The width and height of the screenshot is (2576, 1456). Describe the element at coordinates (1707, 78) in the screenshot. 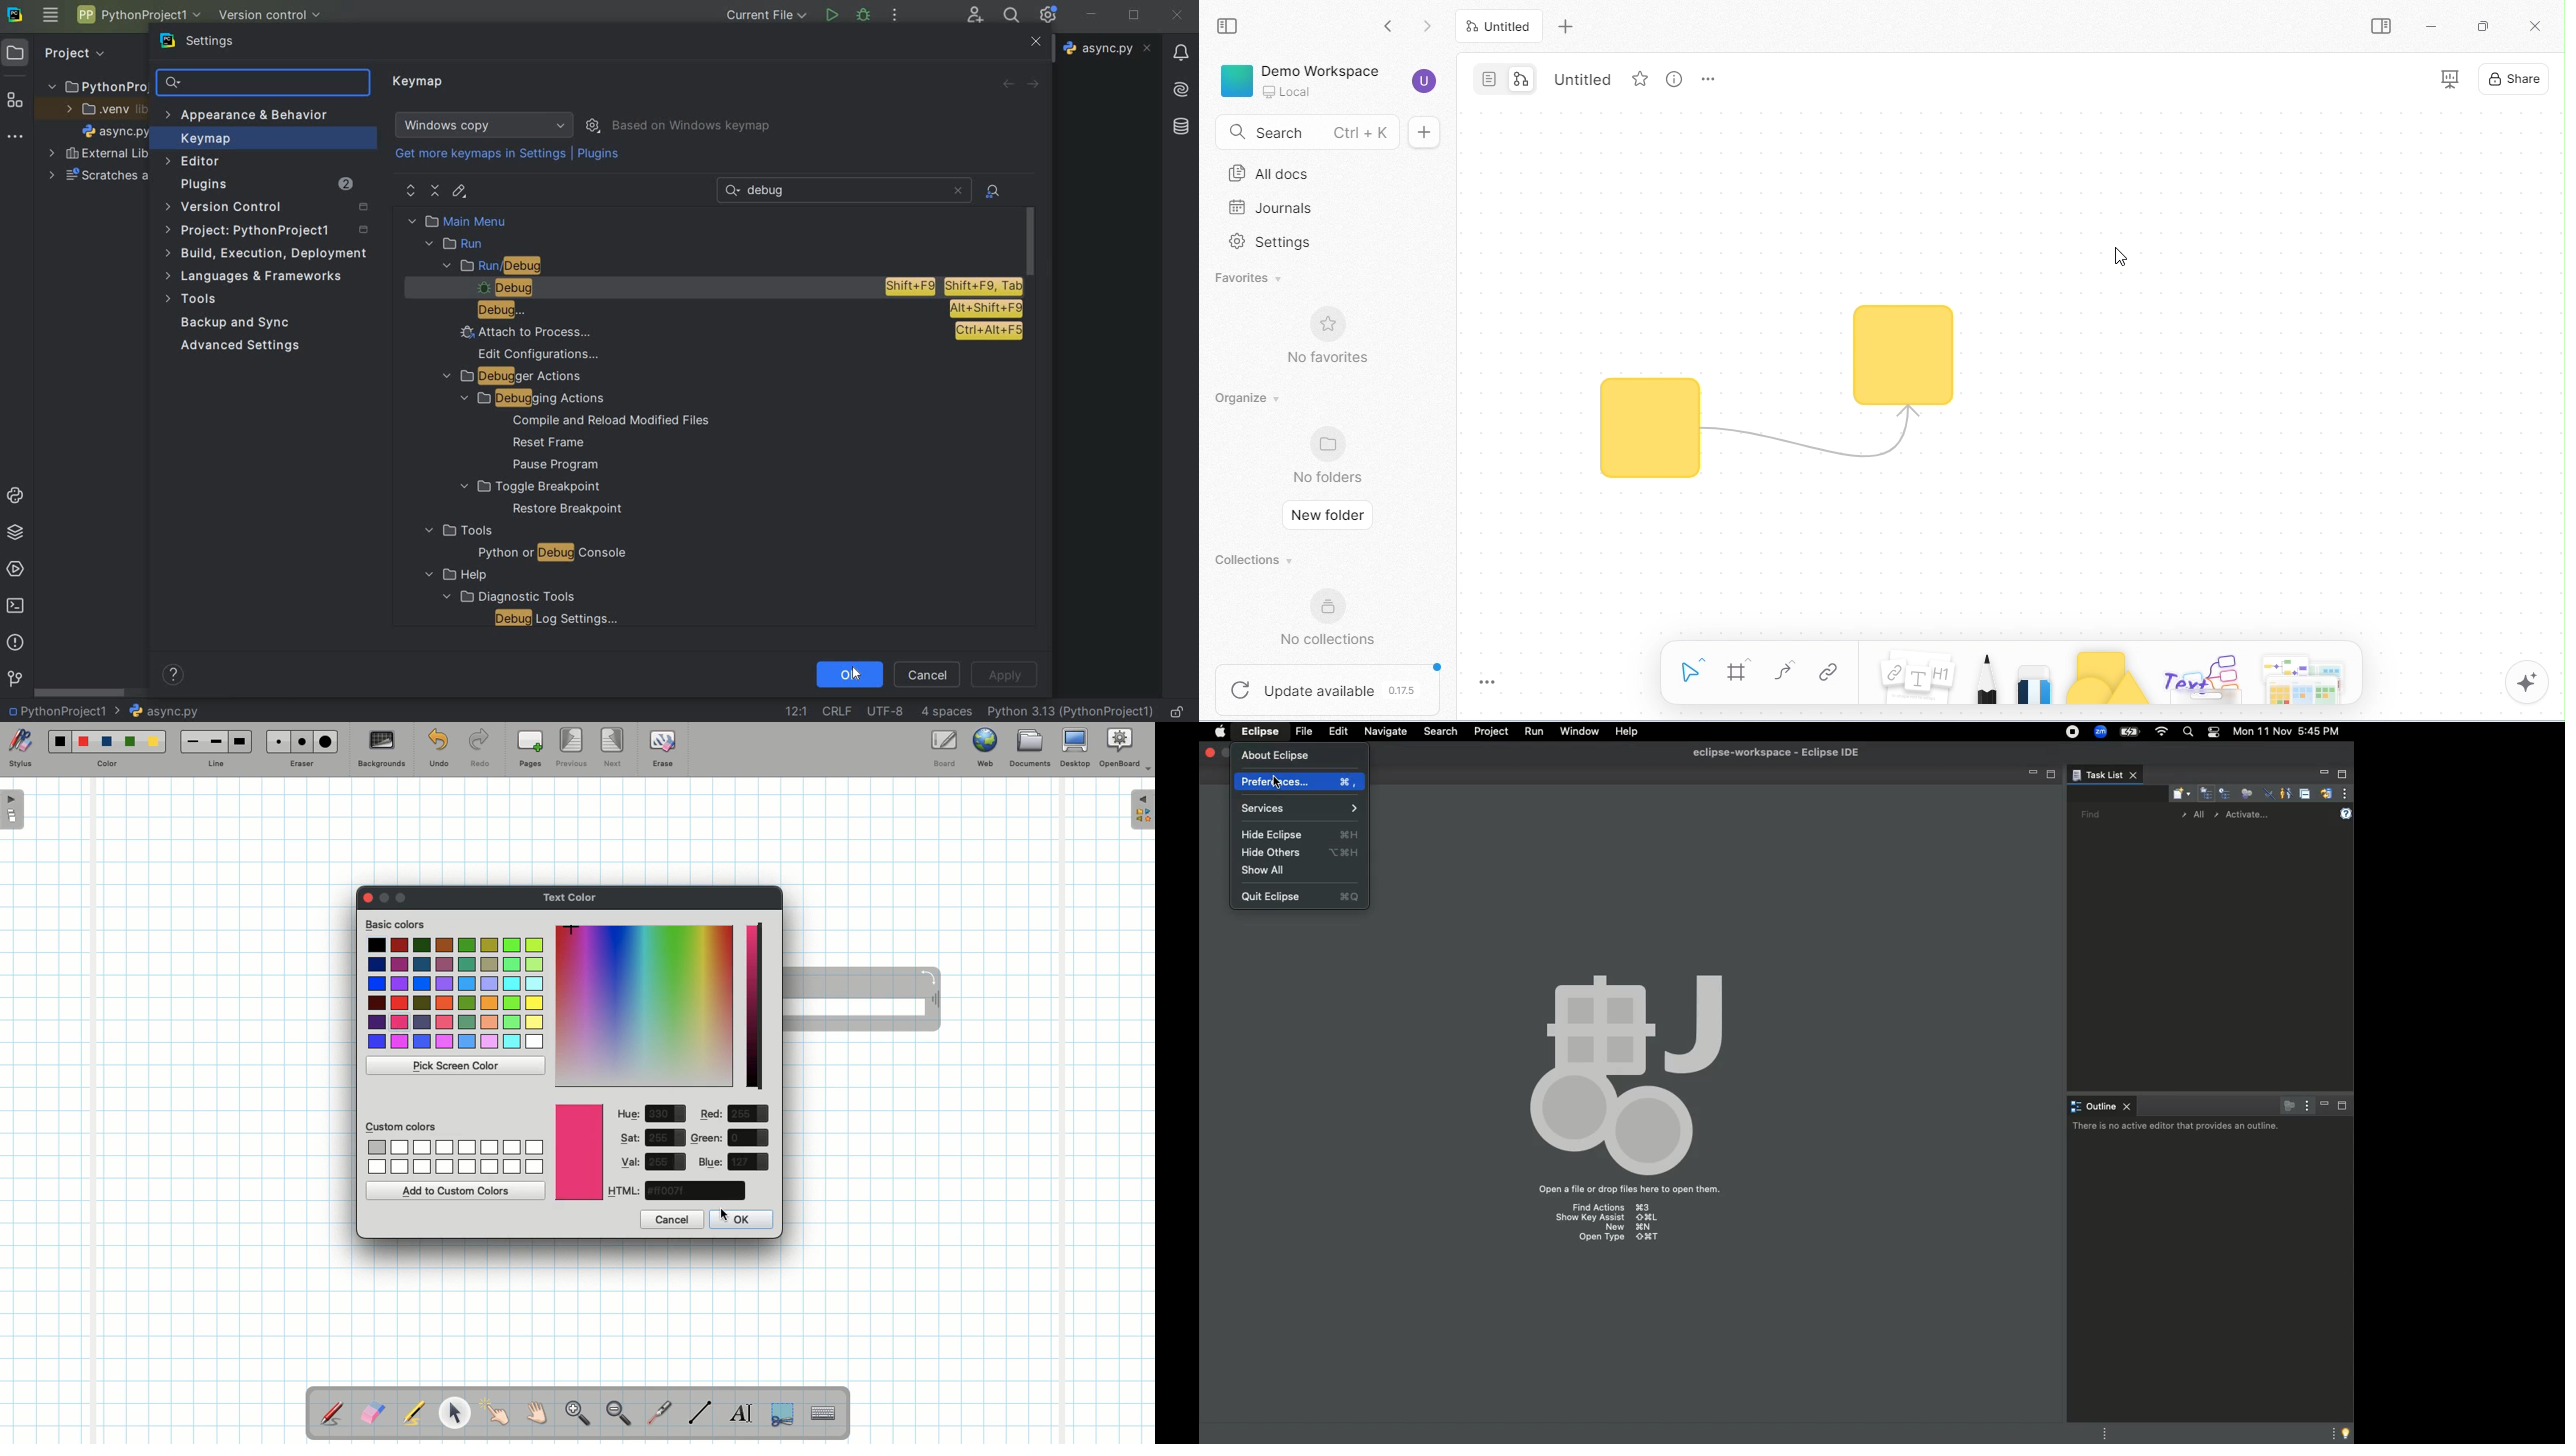

I see `rename and more` at that location.